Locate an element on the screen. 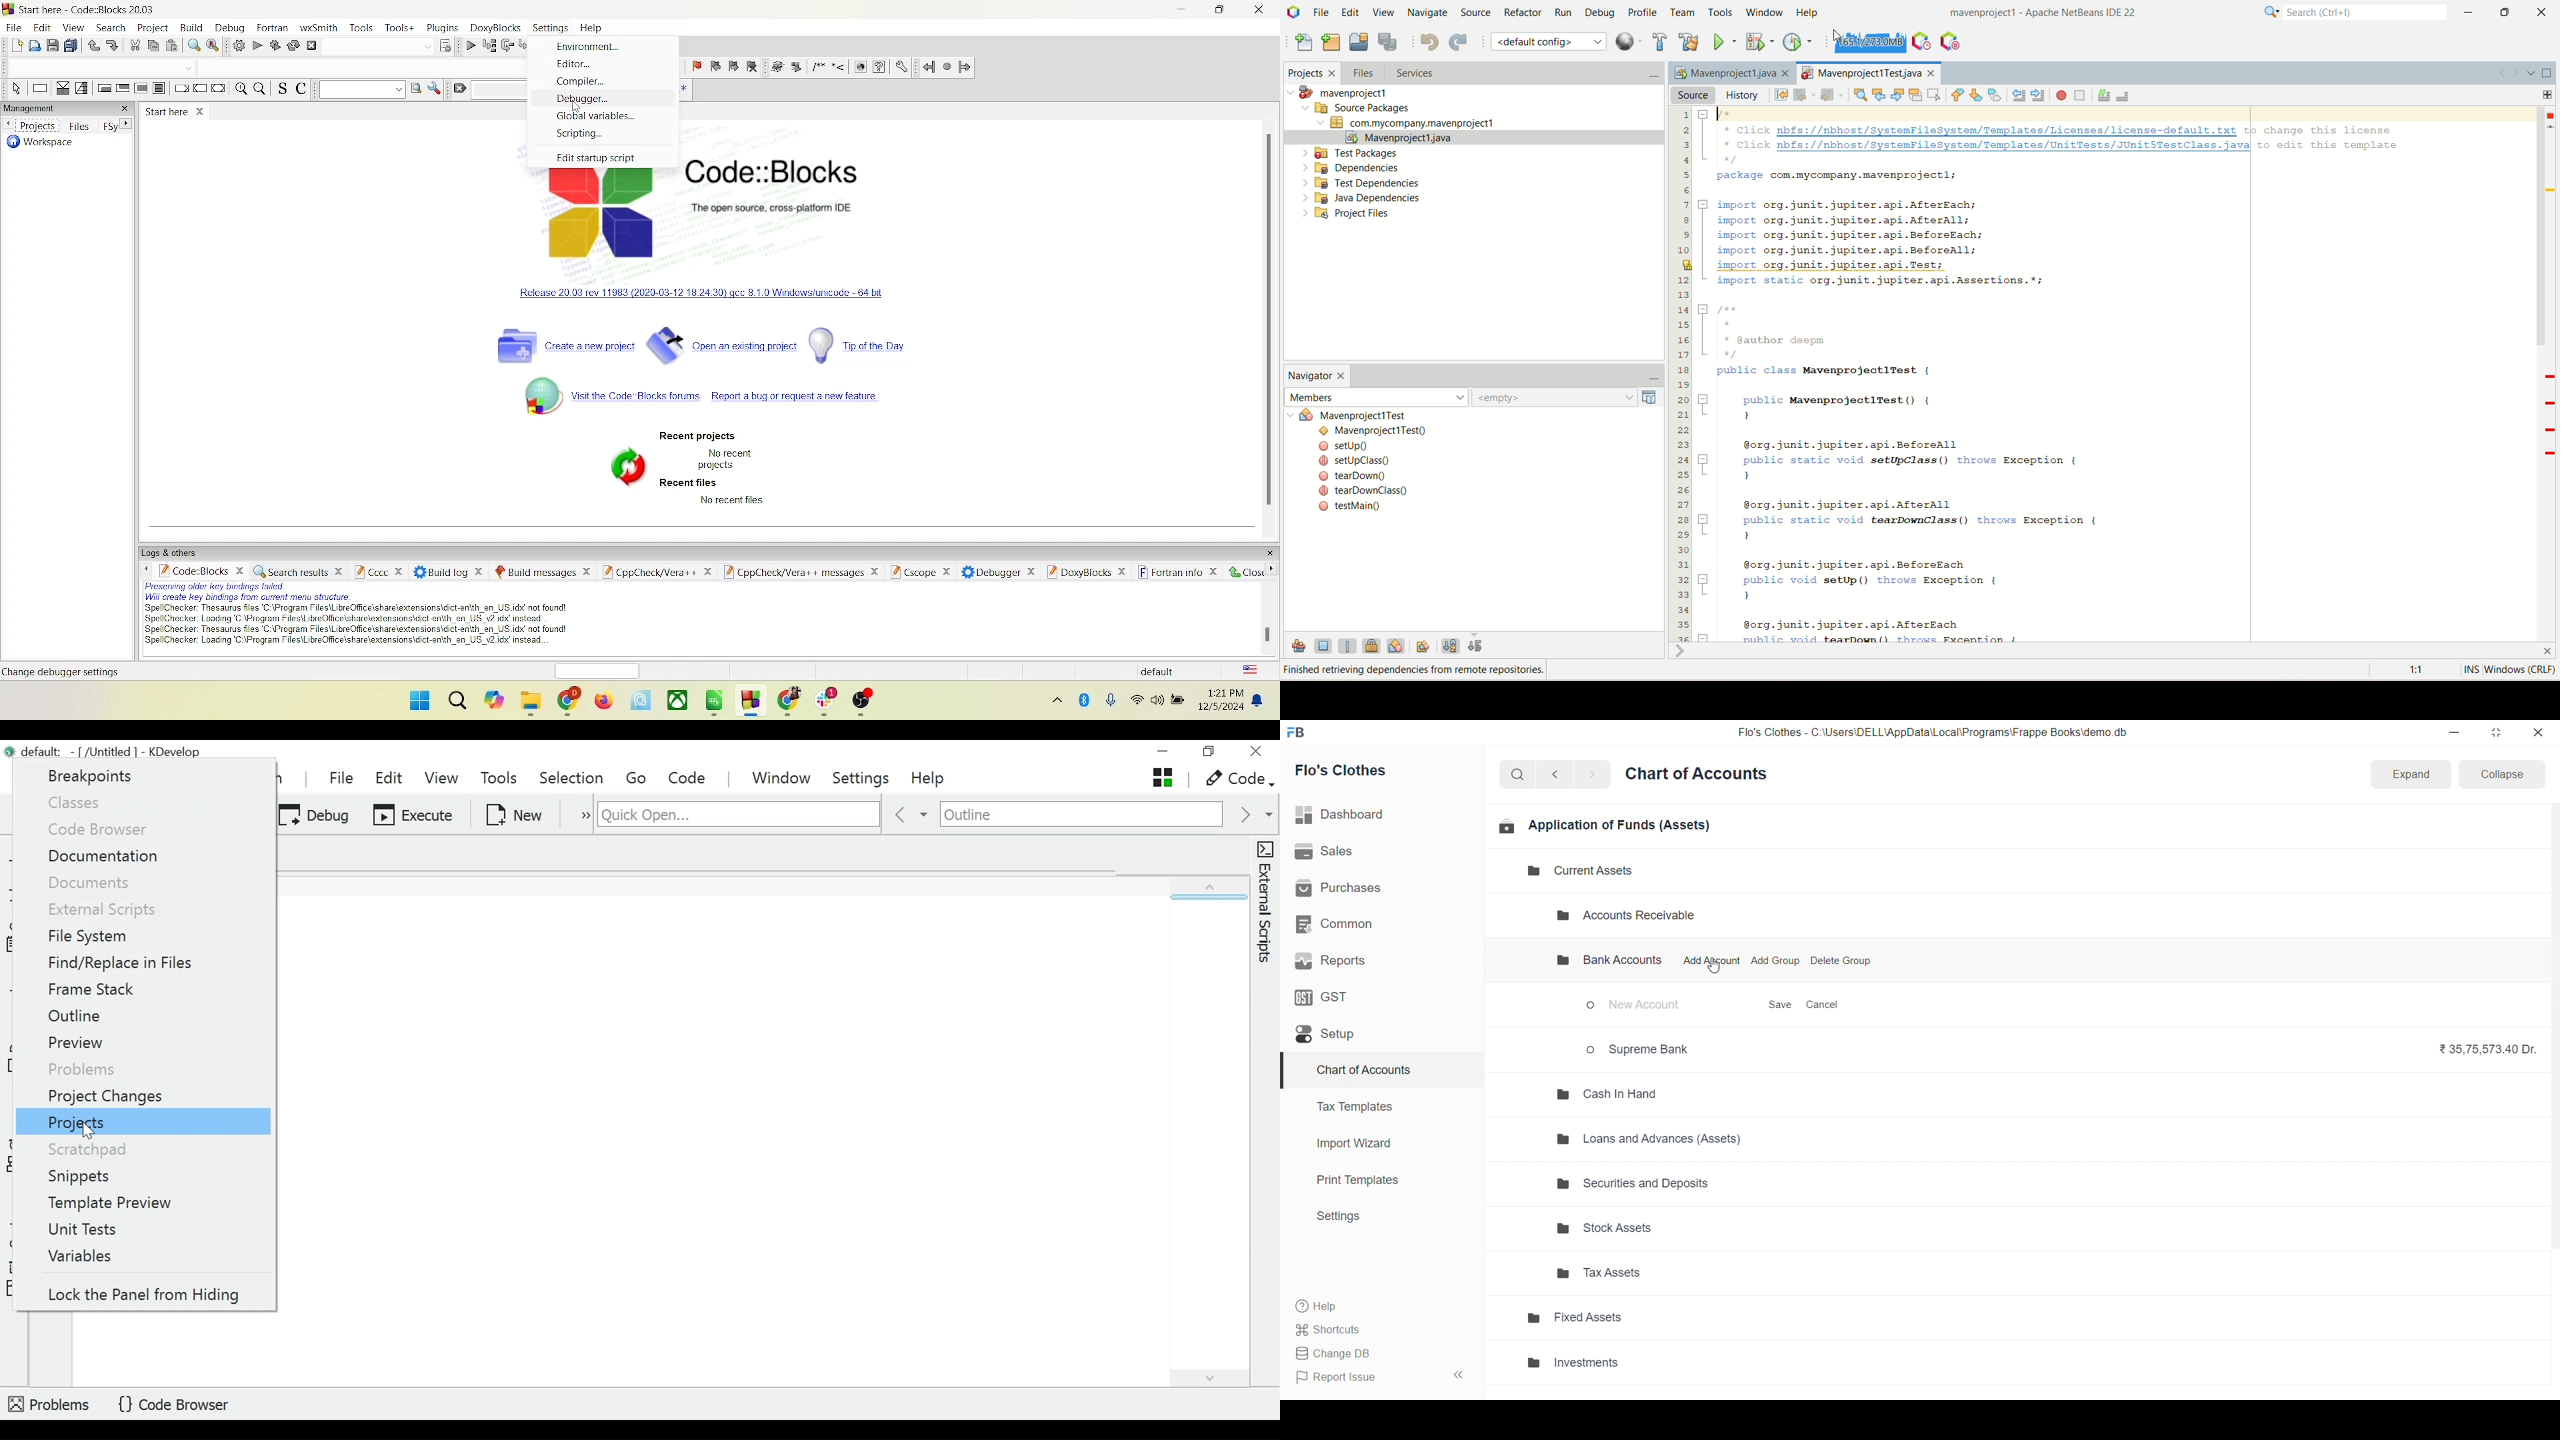 Image resolution: width=2576 pixels, height=1456 pixels. build is located at coordinates (240, 46).